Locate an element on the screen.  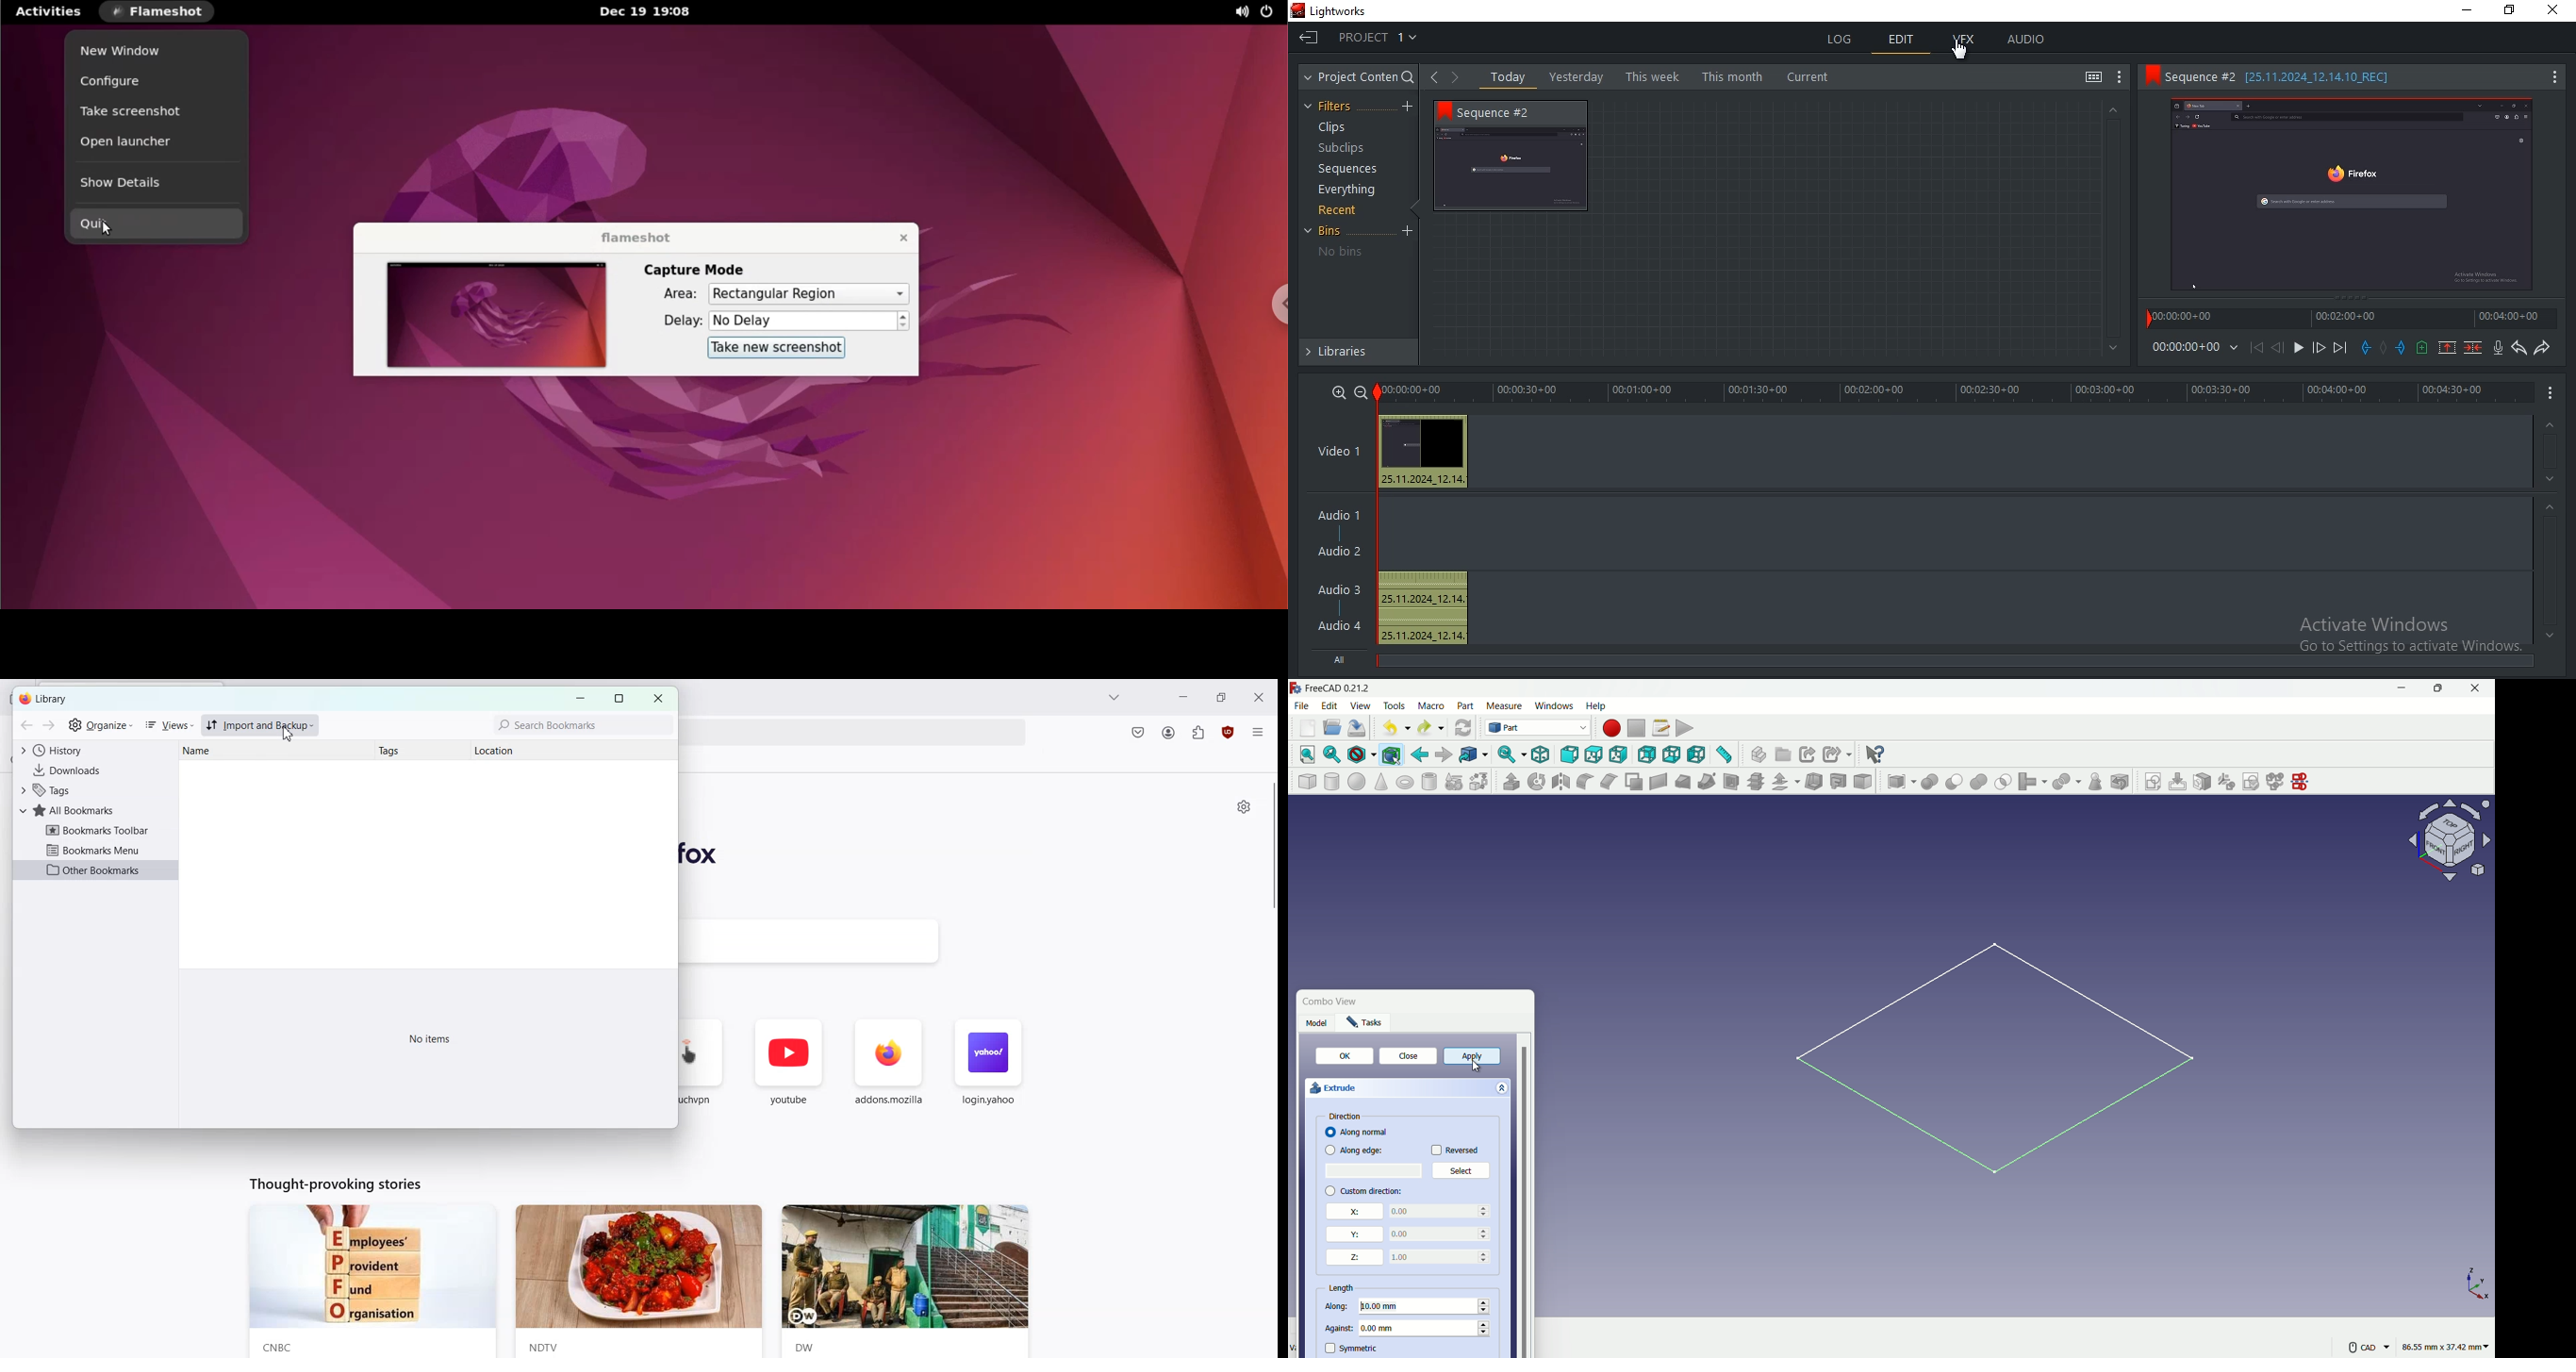
fit selection is located at coordinates (1334, 754).